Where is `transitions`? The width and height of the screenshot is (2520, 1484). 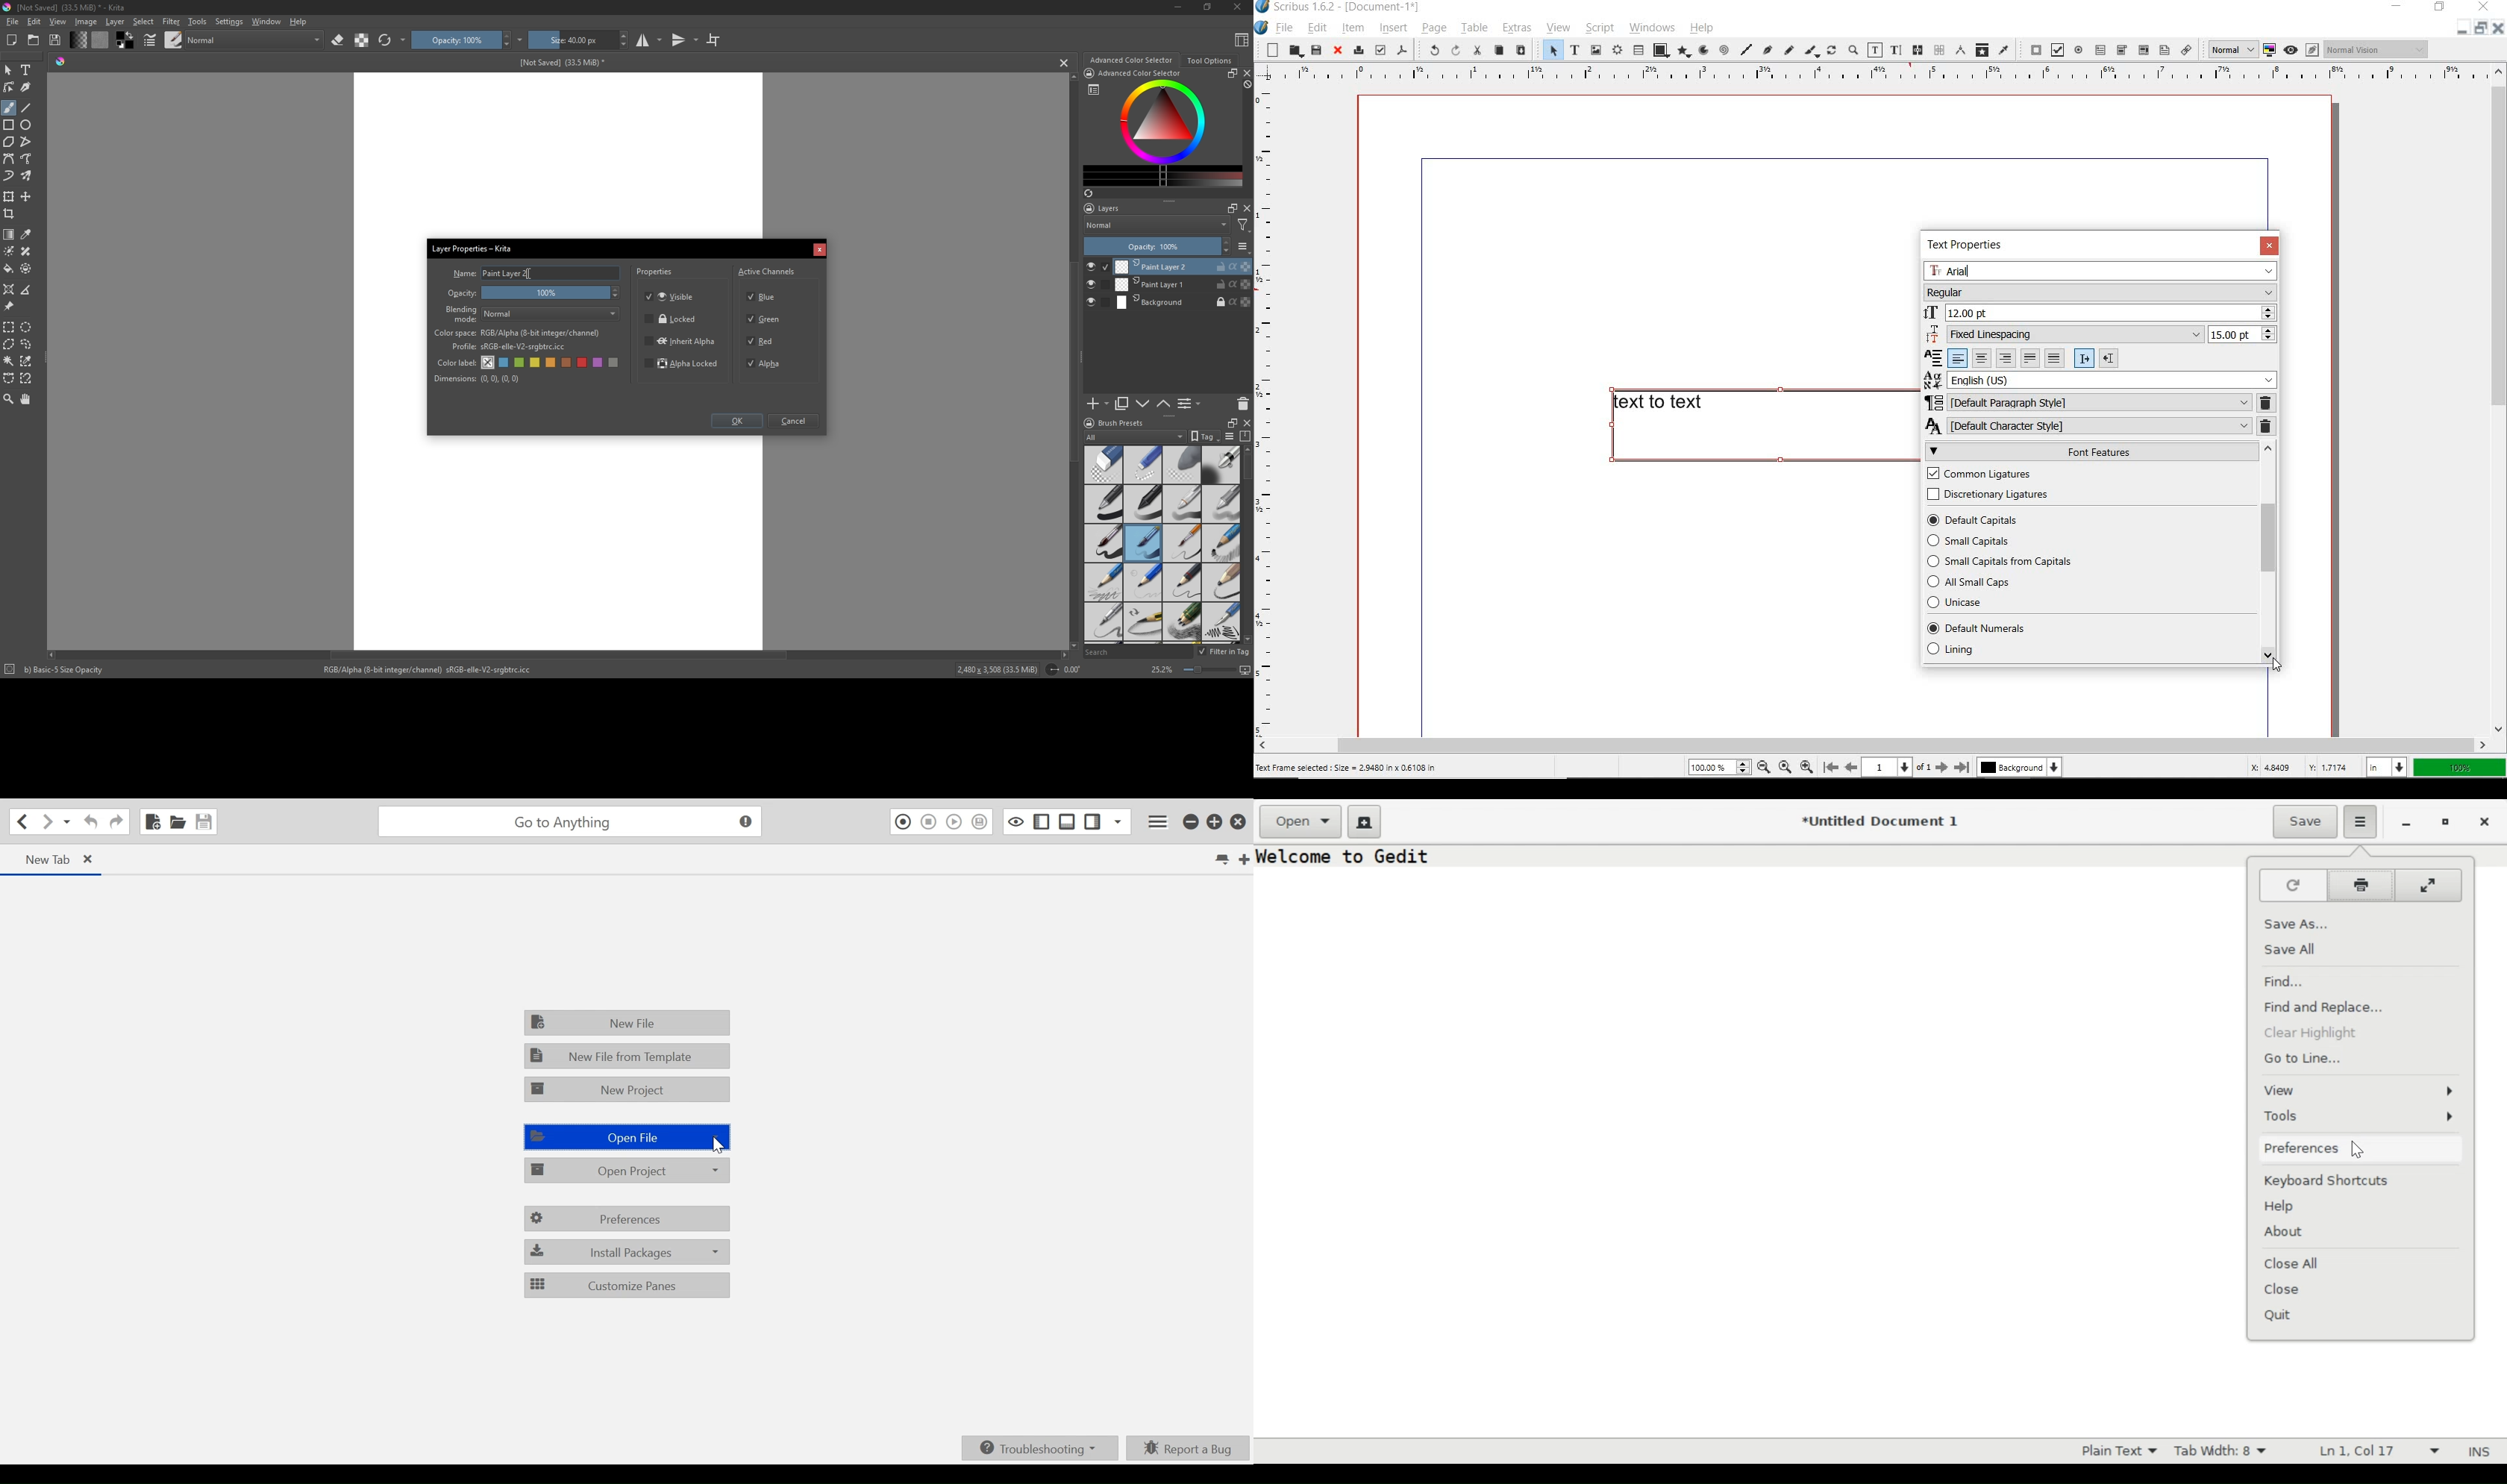 transitions is located at coordinates (685, 40).